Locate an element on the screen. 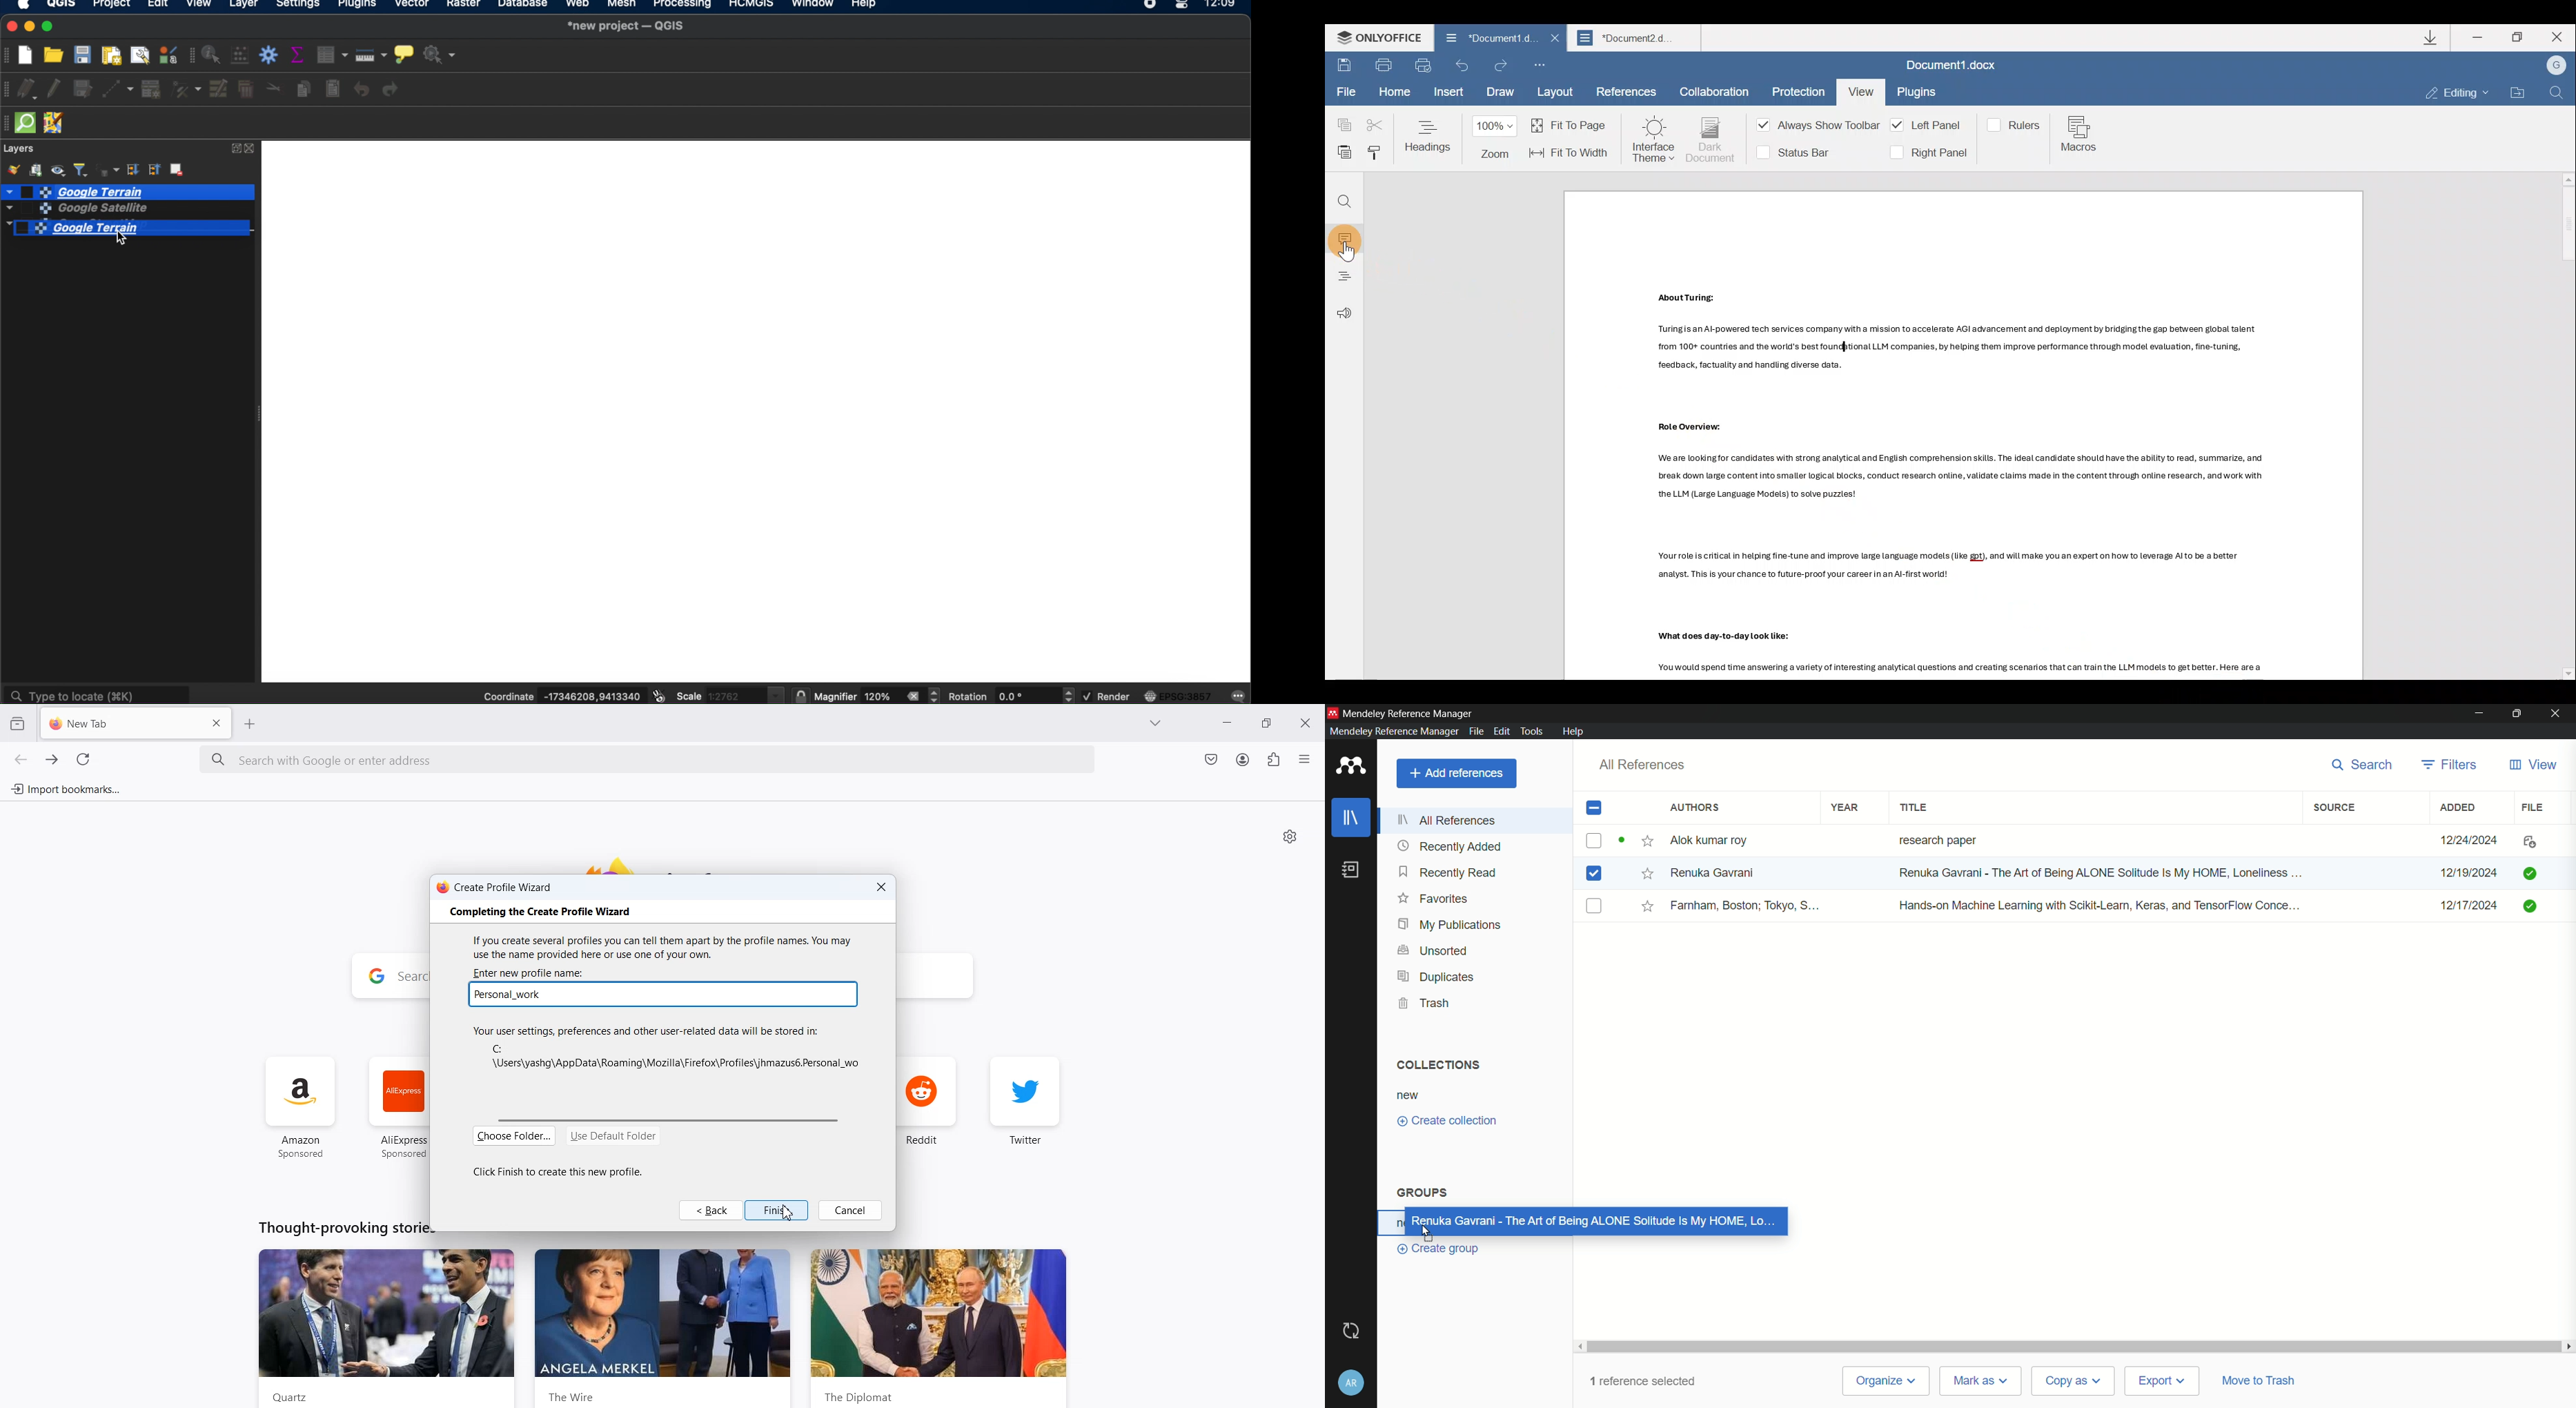  view is located at coordinates (2532, 765).